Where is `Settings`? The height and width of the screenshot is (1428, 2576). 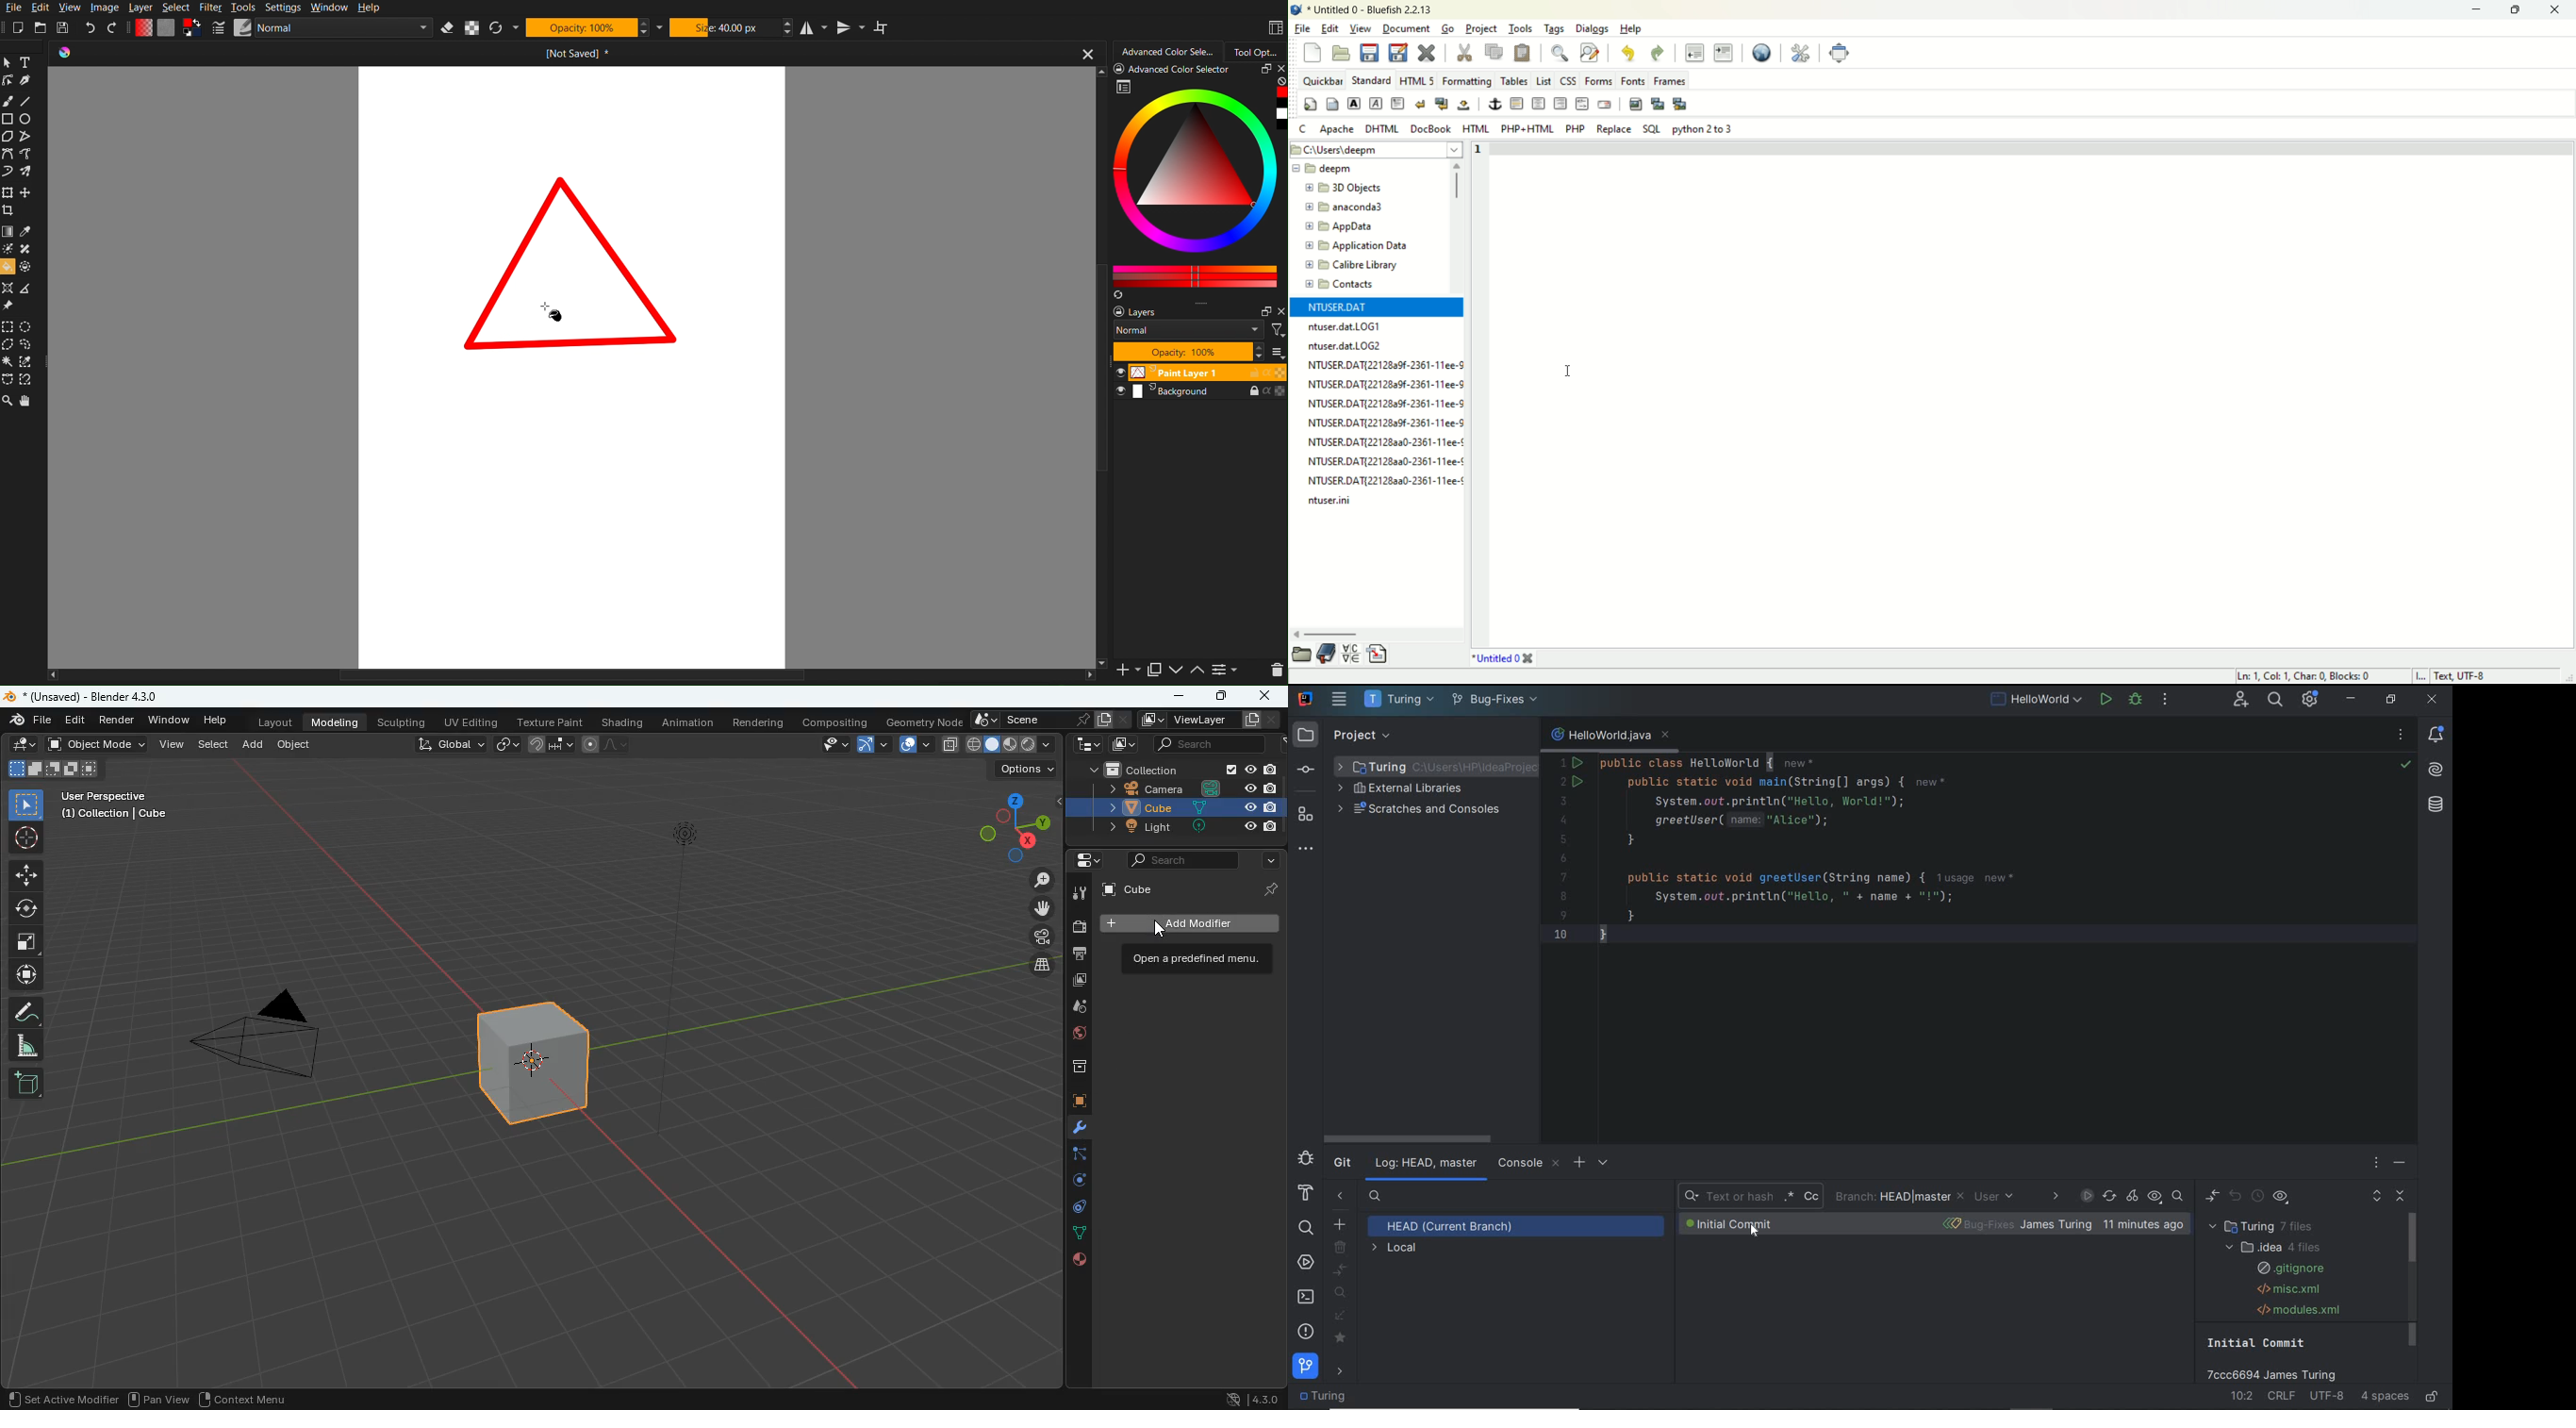
Settings is located at coordinates (284, 8).